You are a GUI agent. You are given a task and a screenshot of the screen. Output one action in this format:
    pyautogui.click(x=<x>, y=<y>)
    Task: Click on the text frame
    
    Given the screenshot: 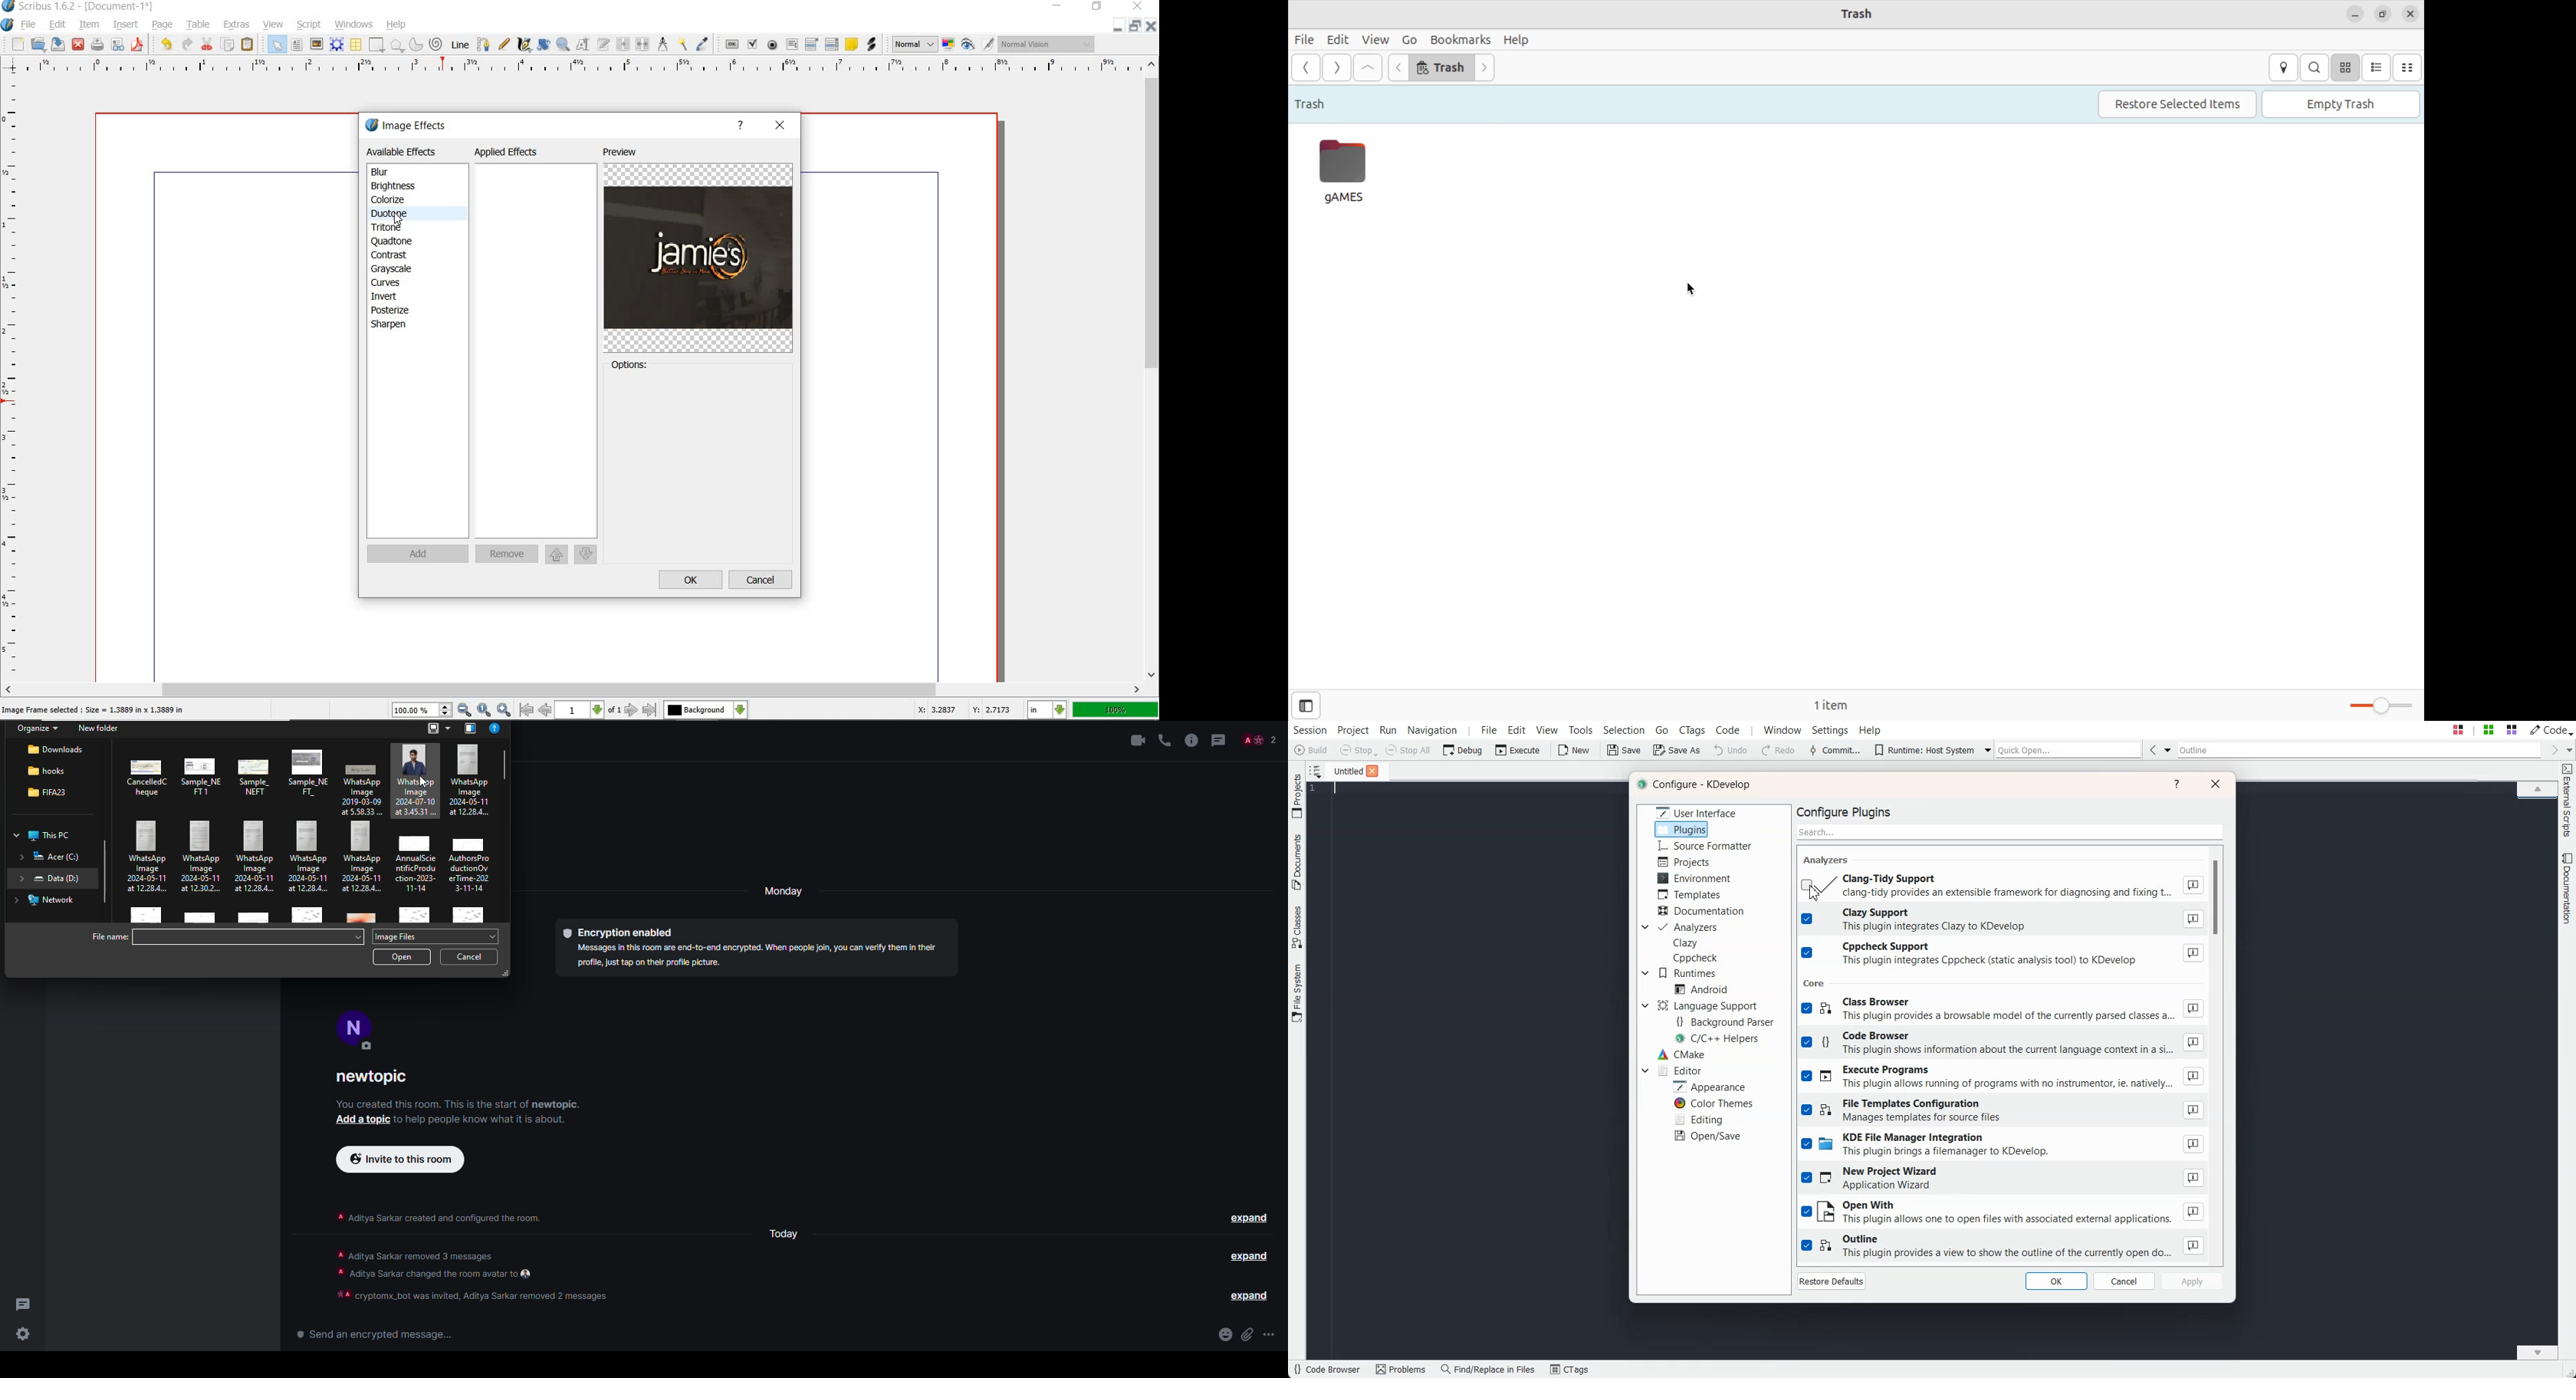 What is the action you would take?
    pyautogui.click(x=298, y=45)
    